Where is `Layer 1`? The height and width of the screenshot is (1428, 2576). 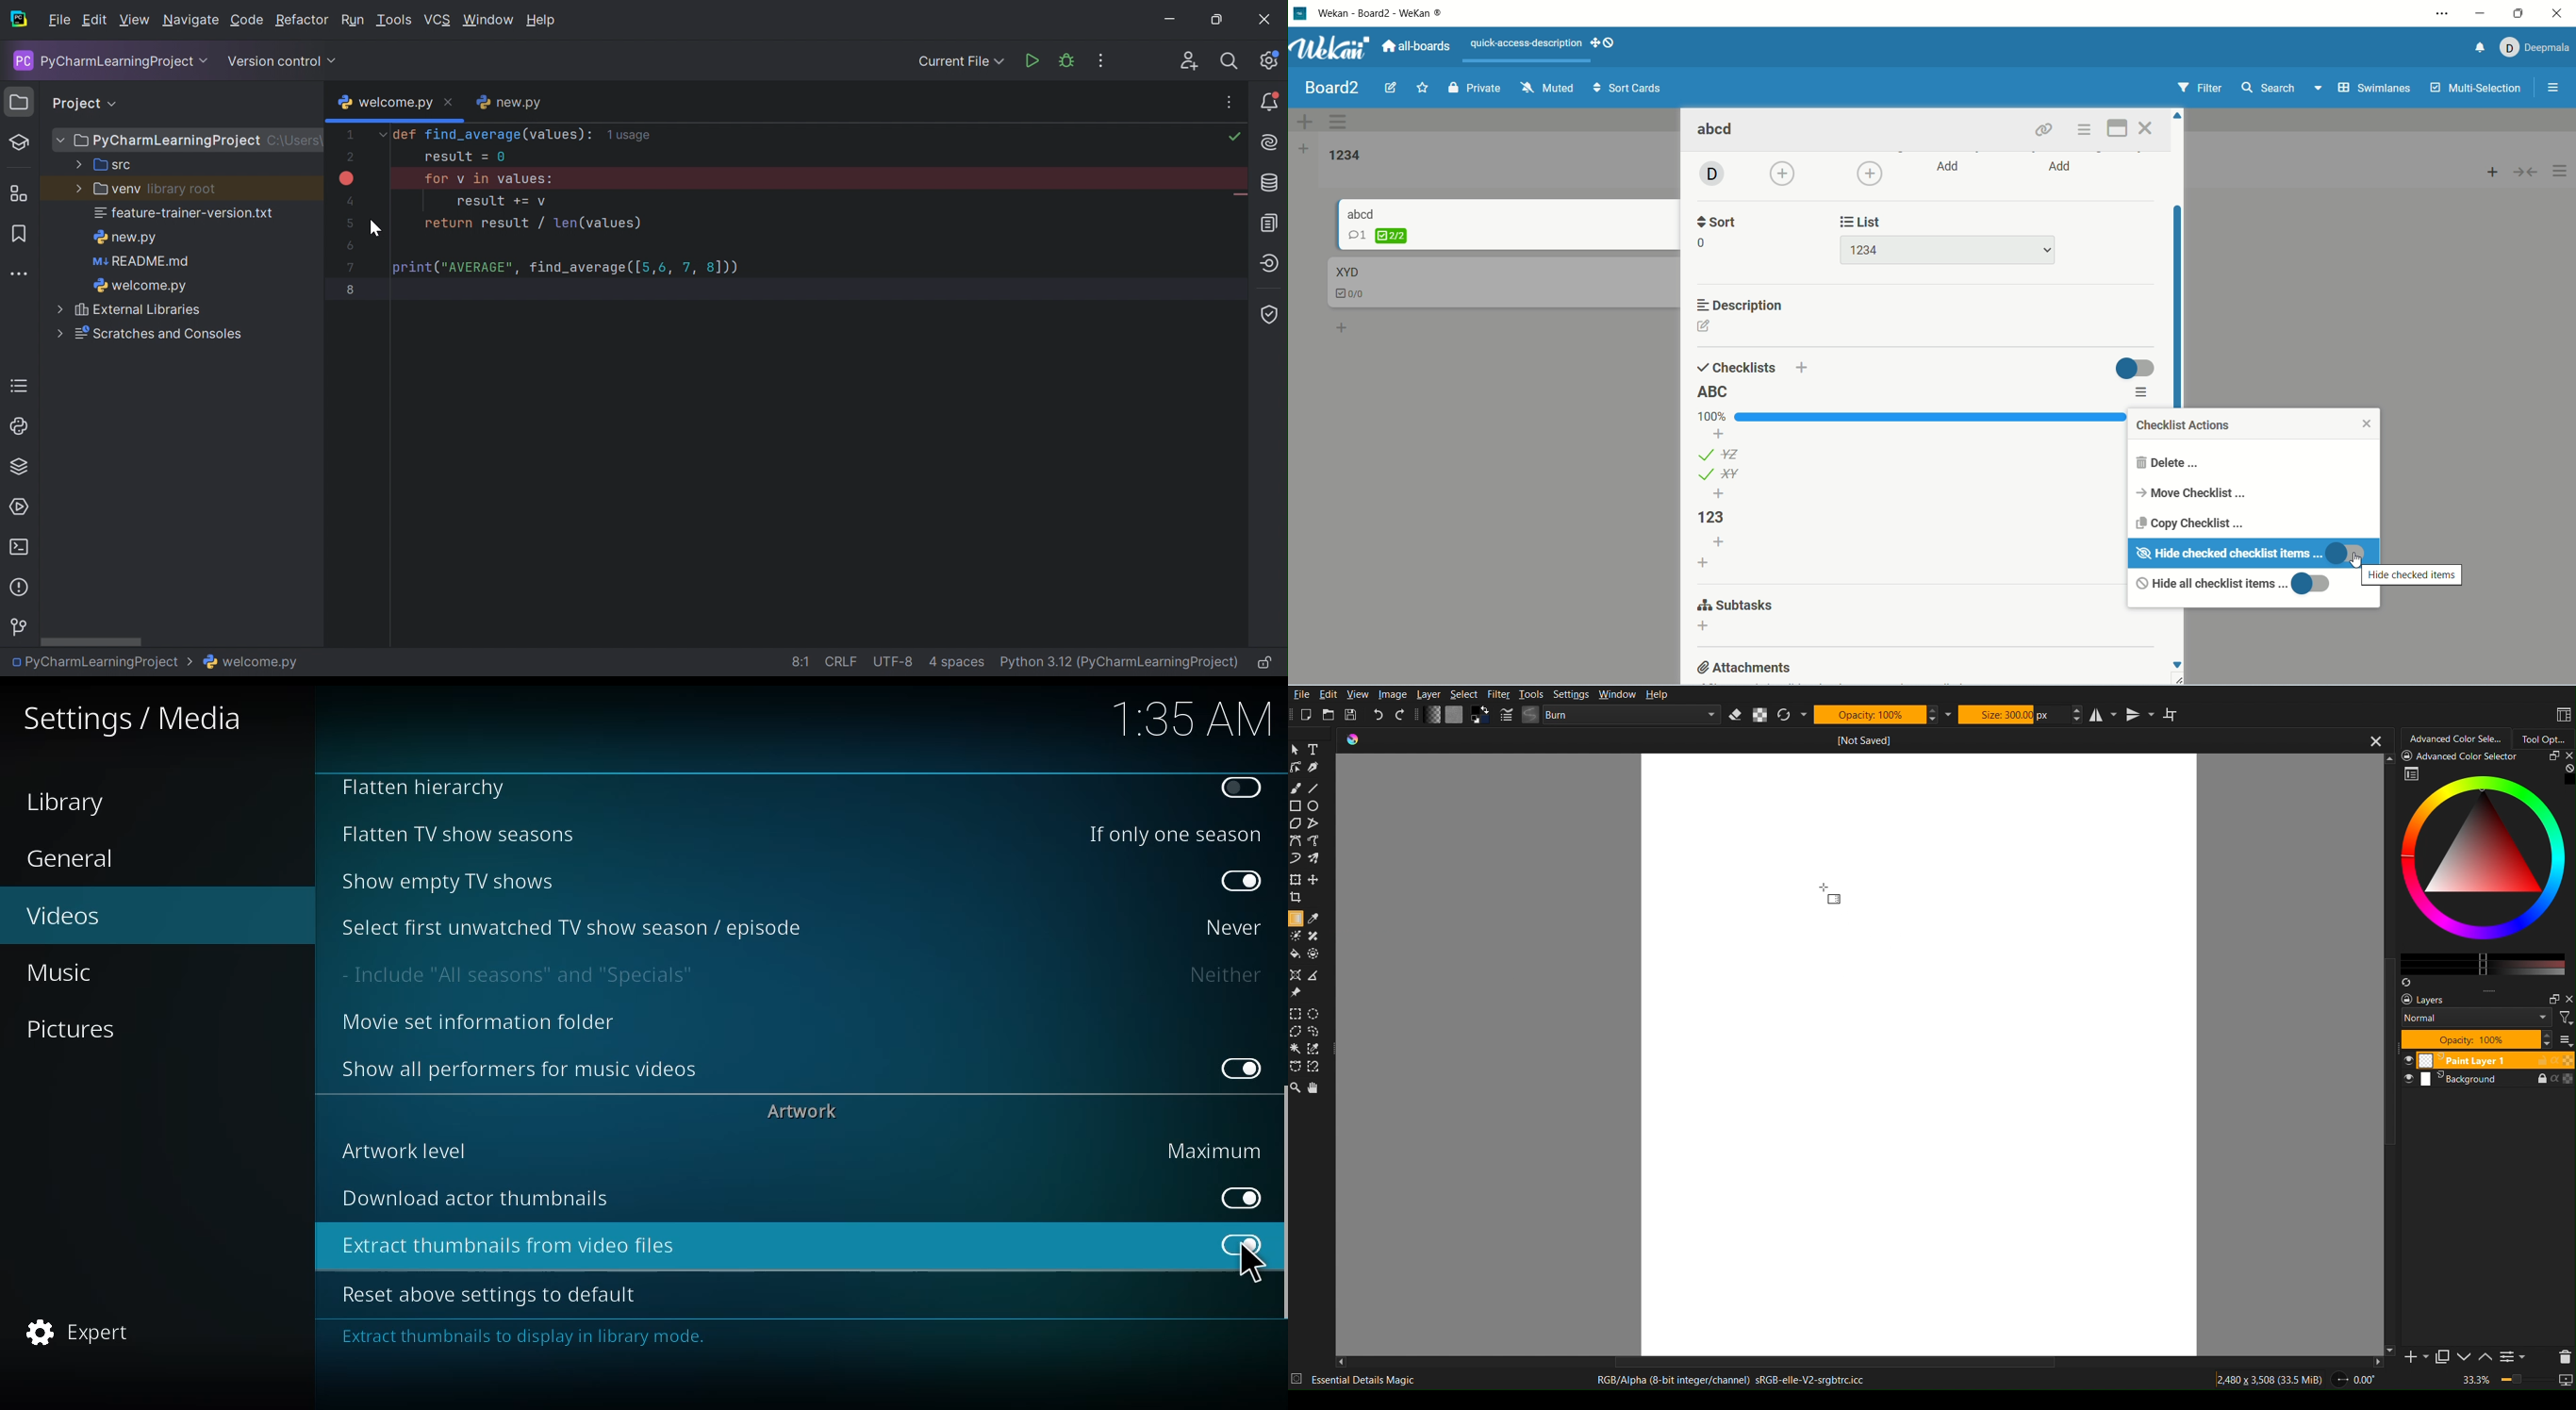 Layer 1 is located at coordinates (2487, 1060).